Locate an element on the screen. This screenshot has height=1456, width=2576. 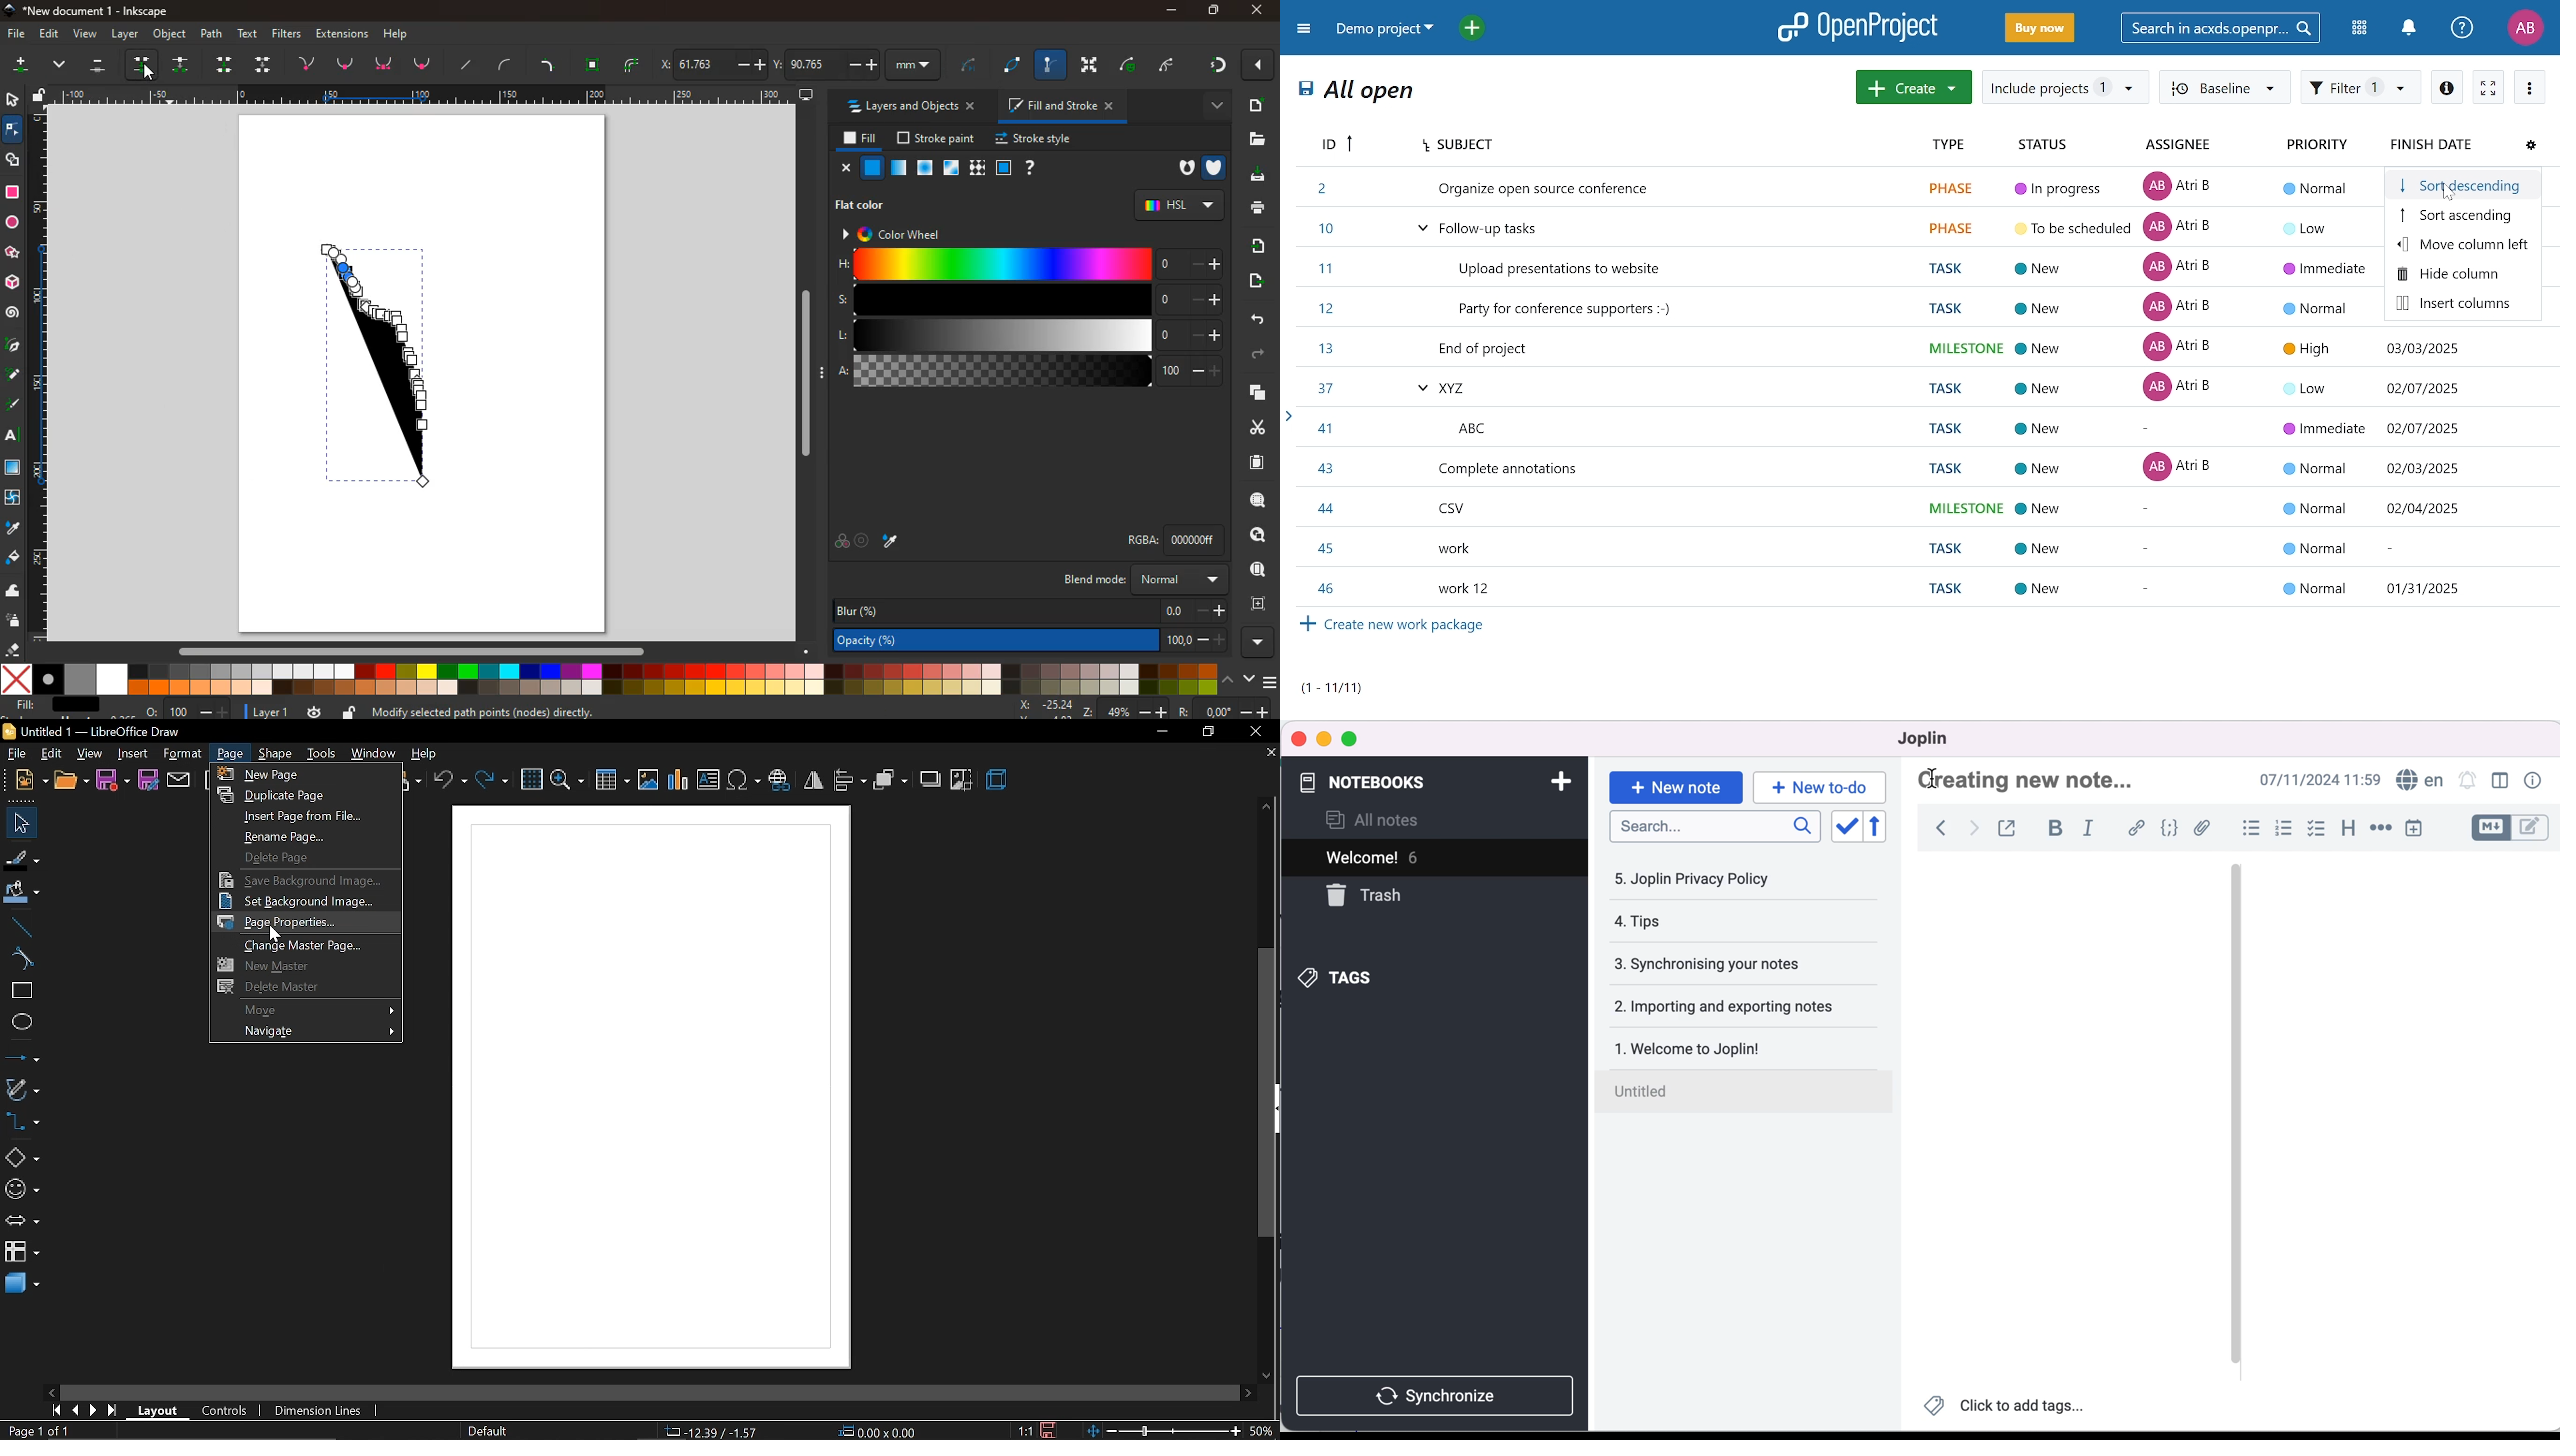
a is located at coordinates (1030, 372).